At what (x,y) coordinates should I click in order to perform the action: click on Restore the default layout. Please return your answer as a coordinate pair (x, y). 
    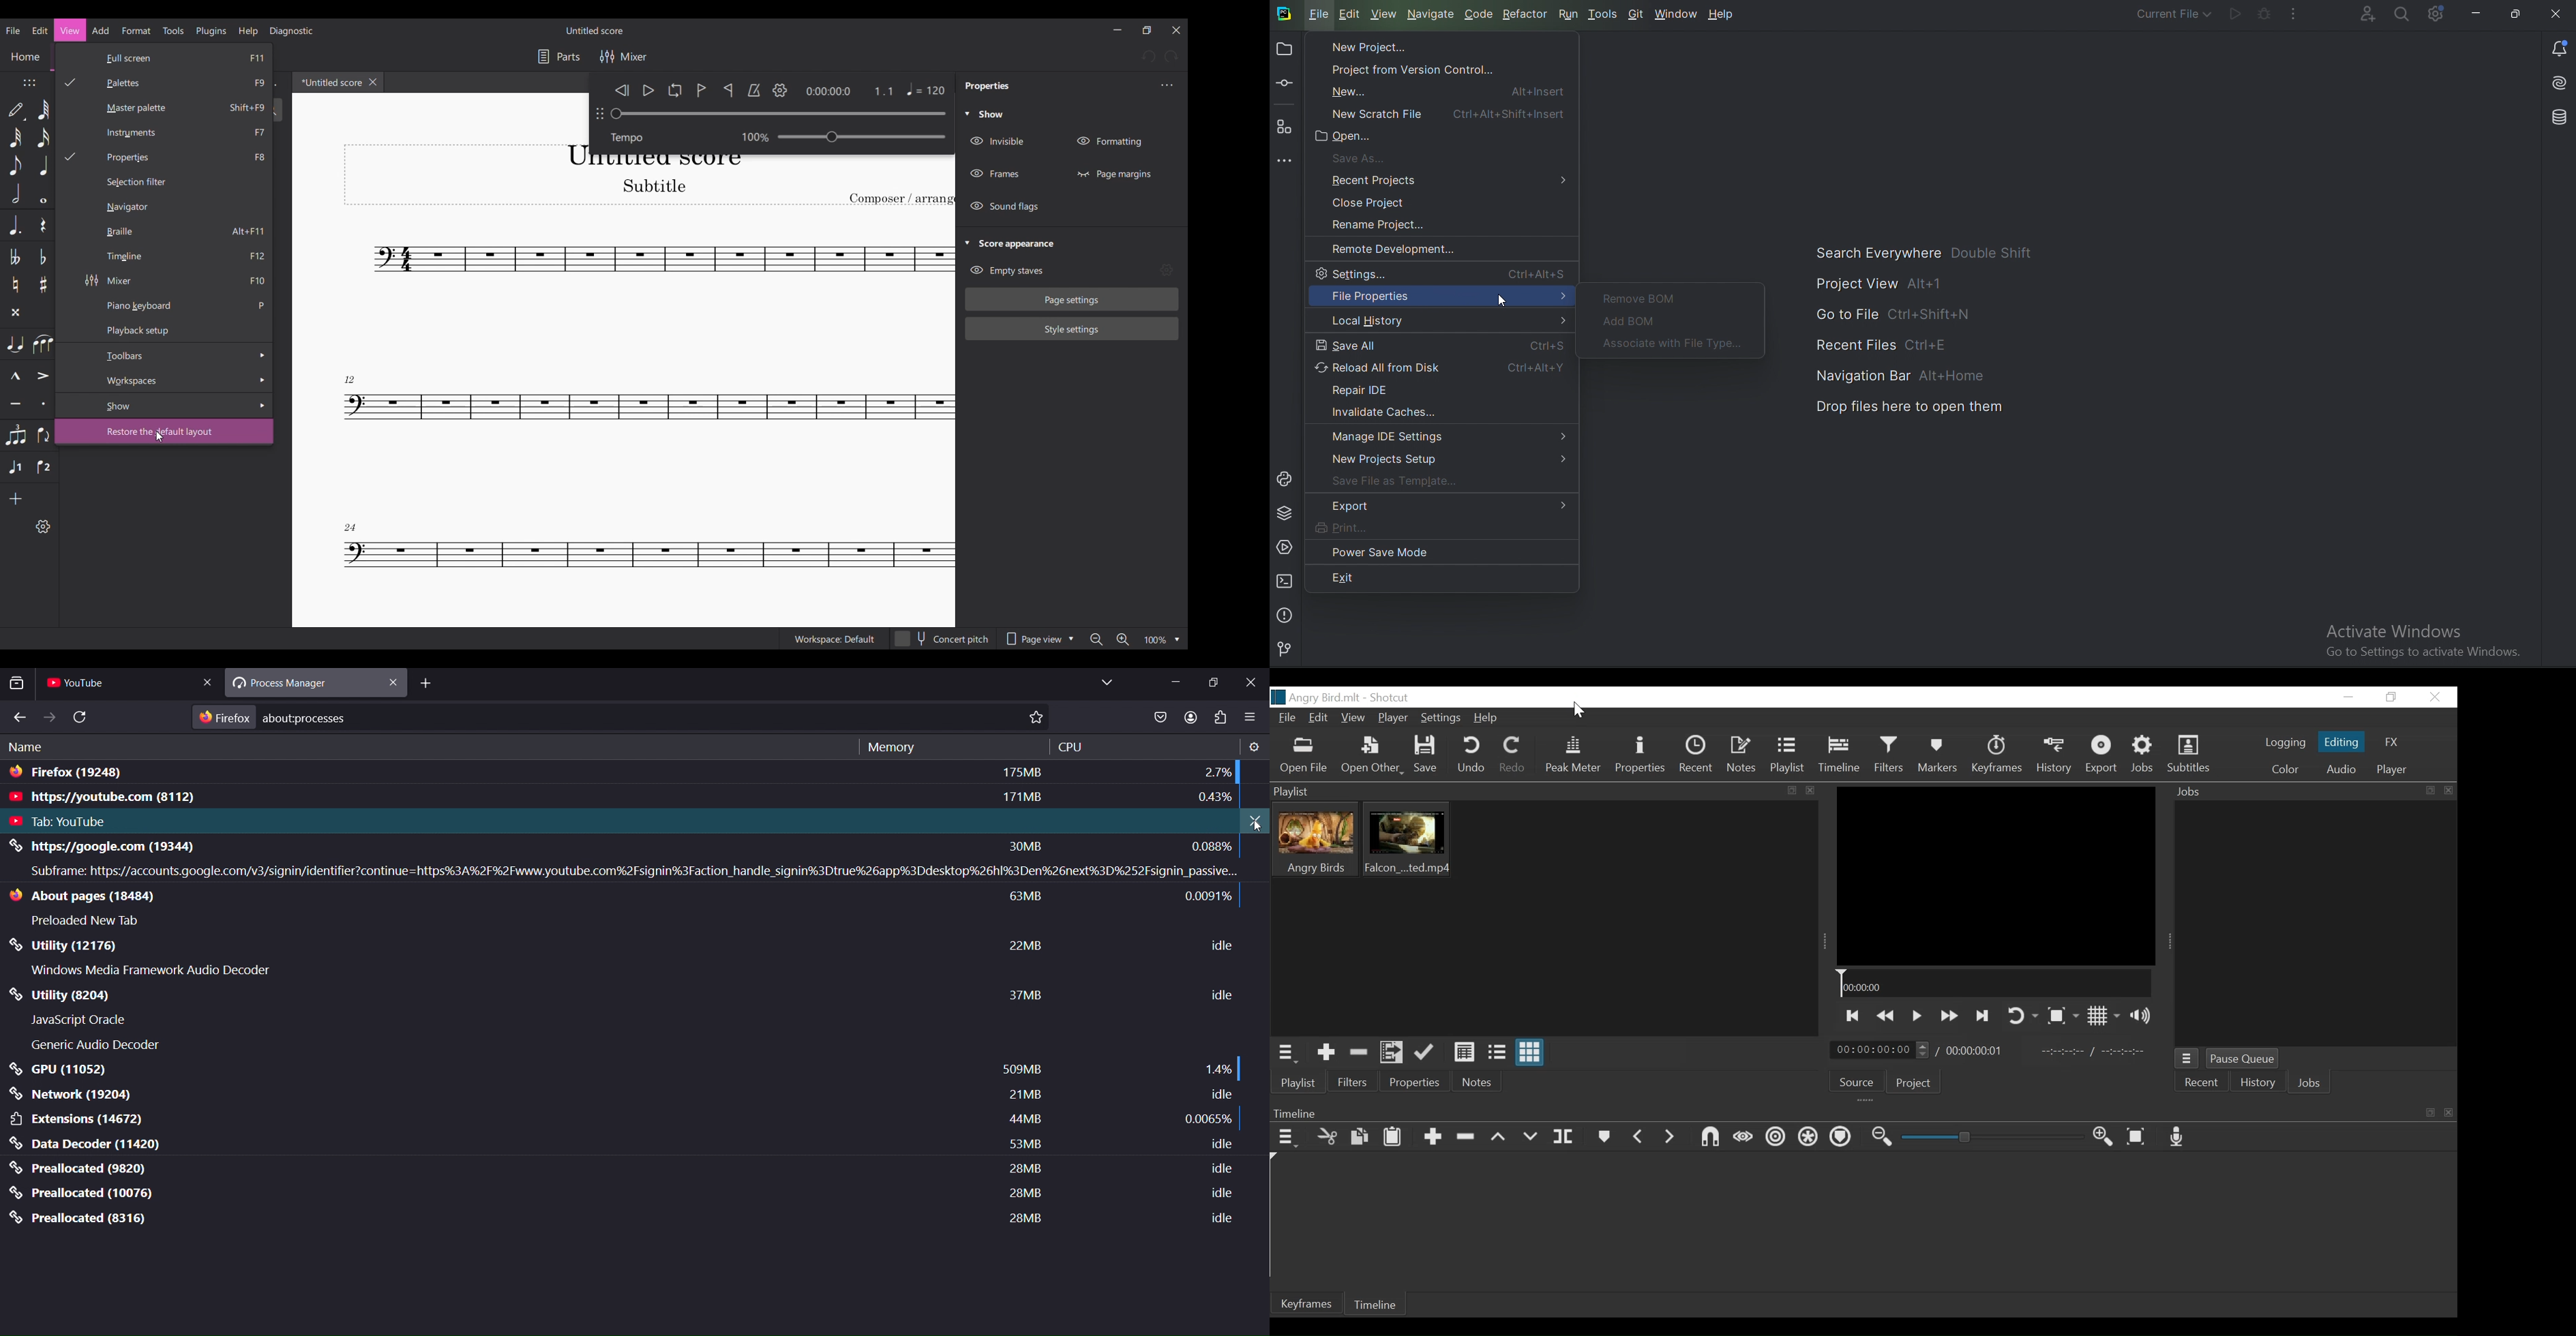
    Looking at the image, I should click on (173, 432).